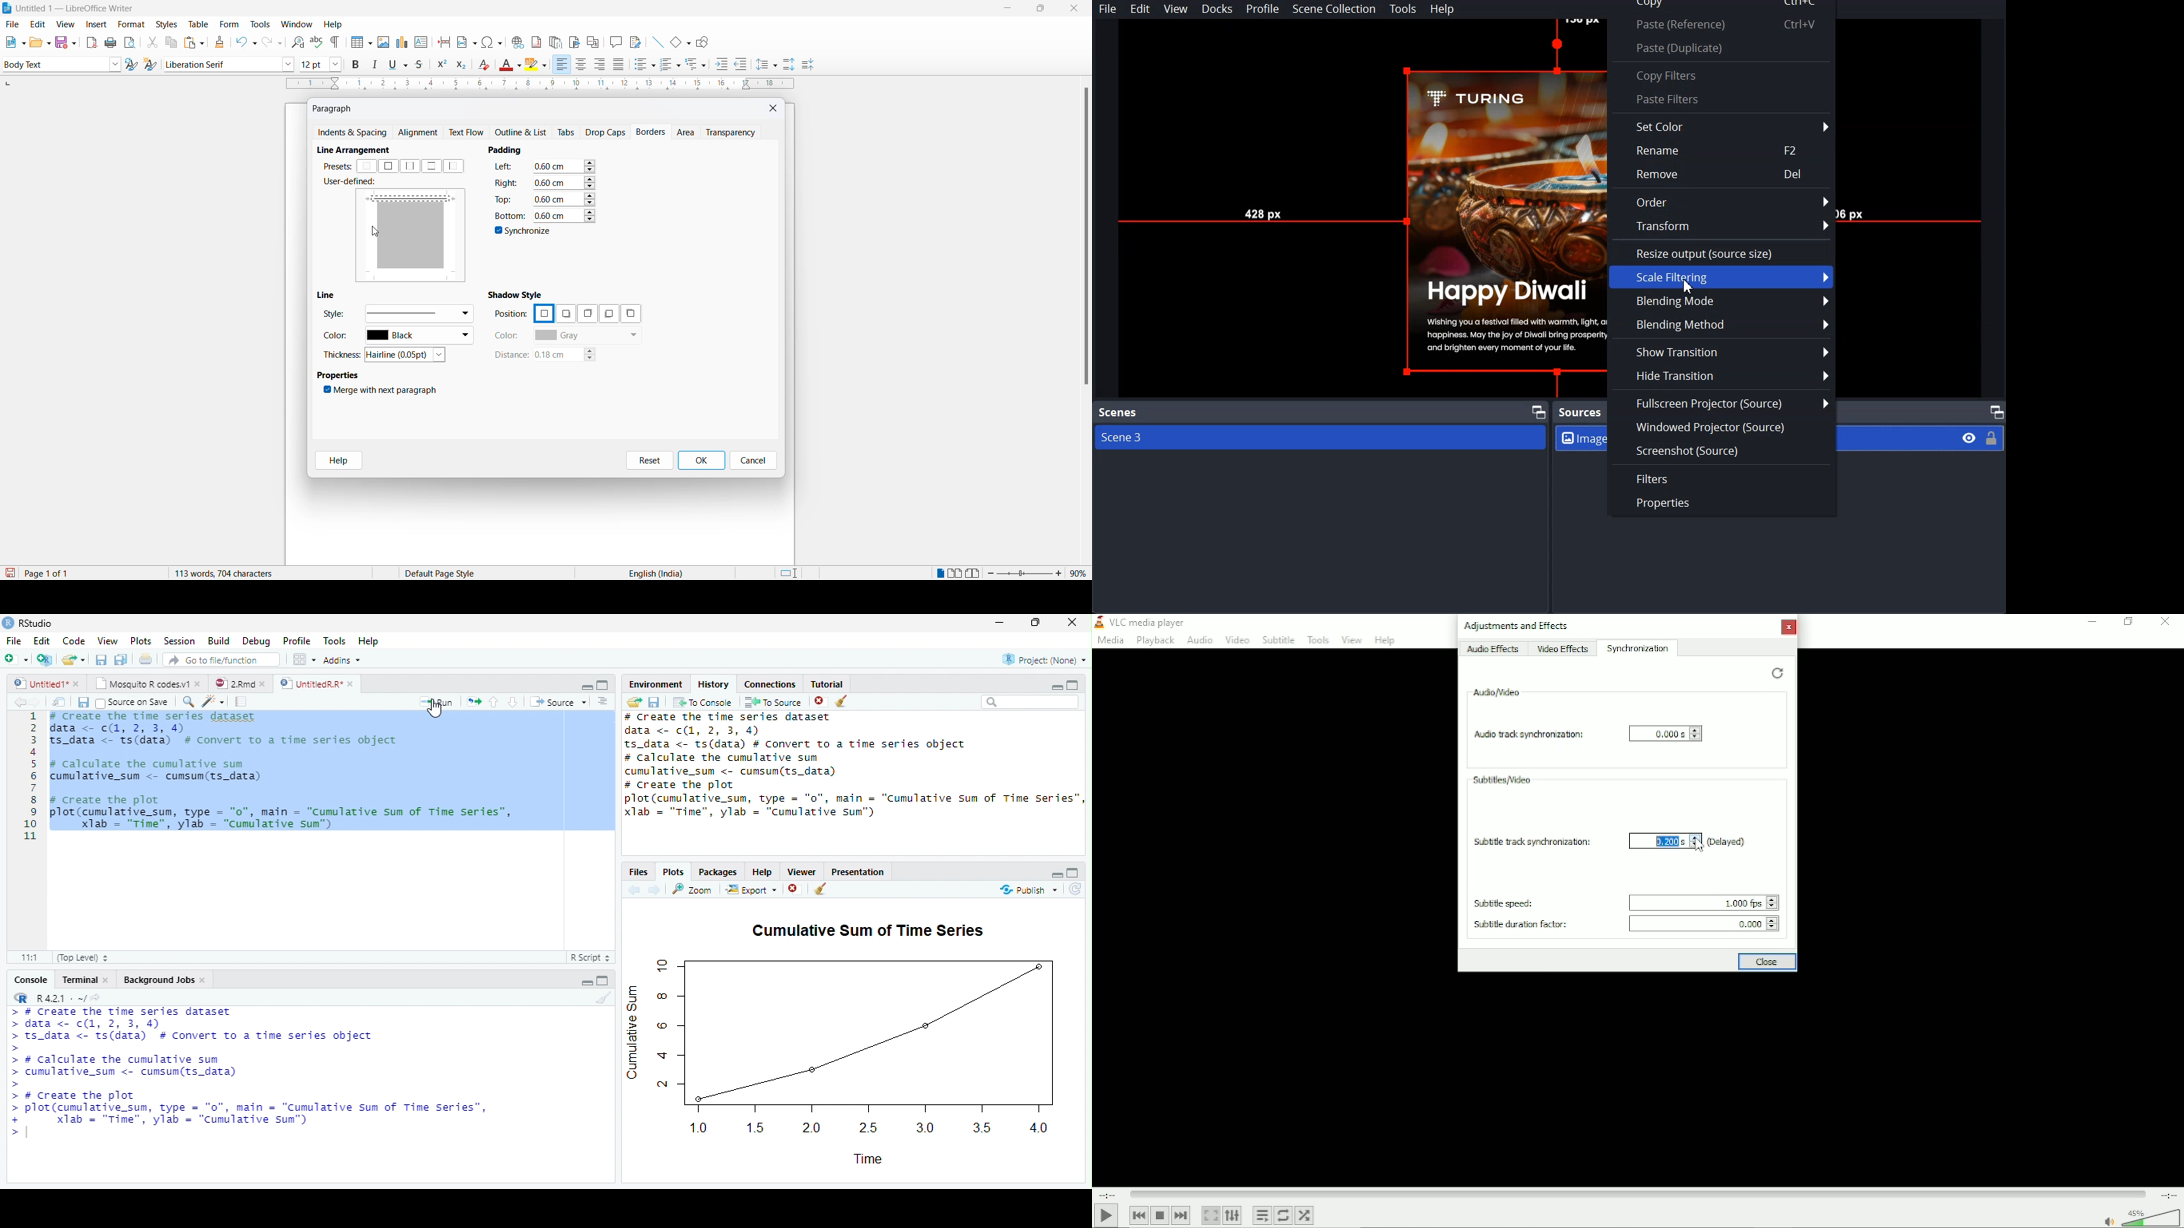 The width and height of the screenshot is (2184, 1232). I want to click on format, so click(129, 25).